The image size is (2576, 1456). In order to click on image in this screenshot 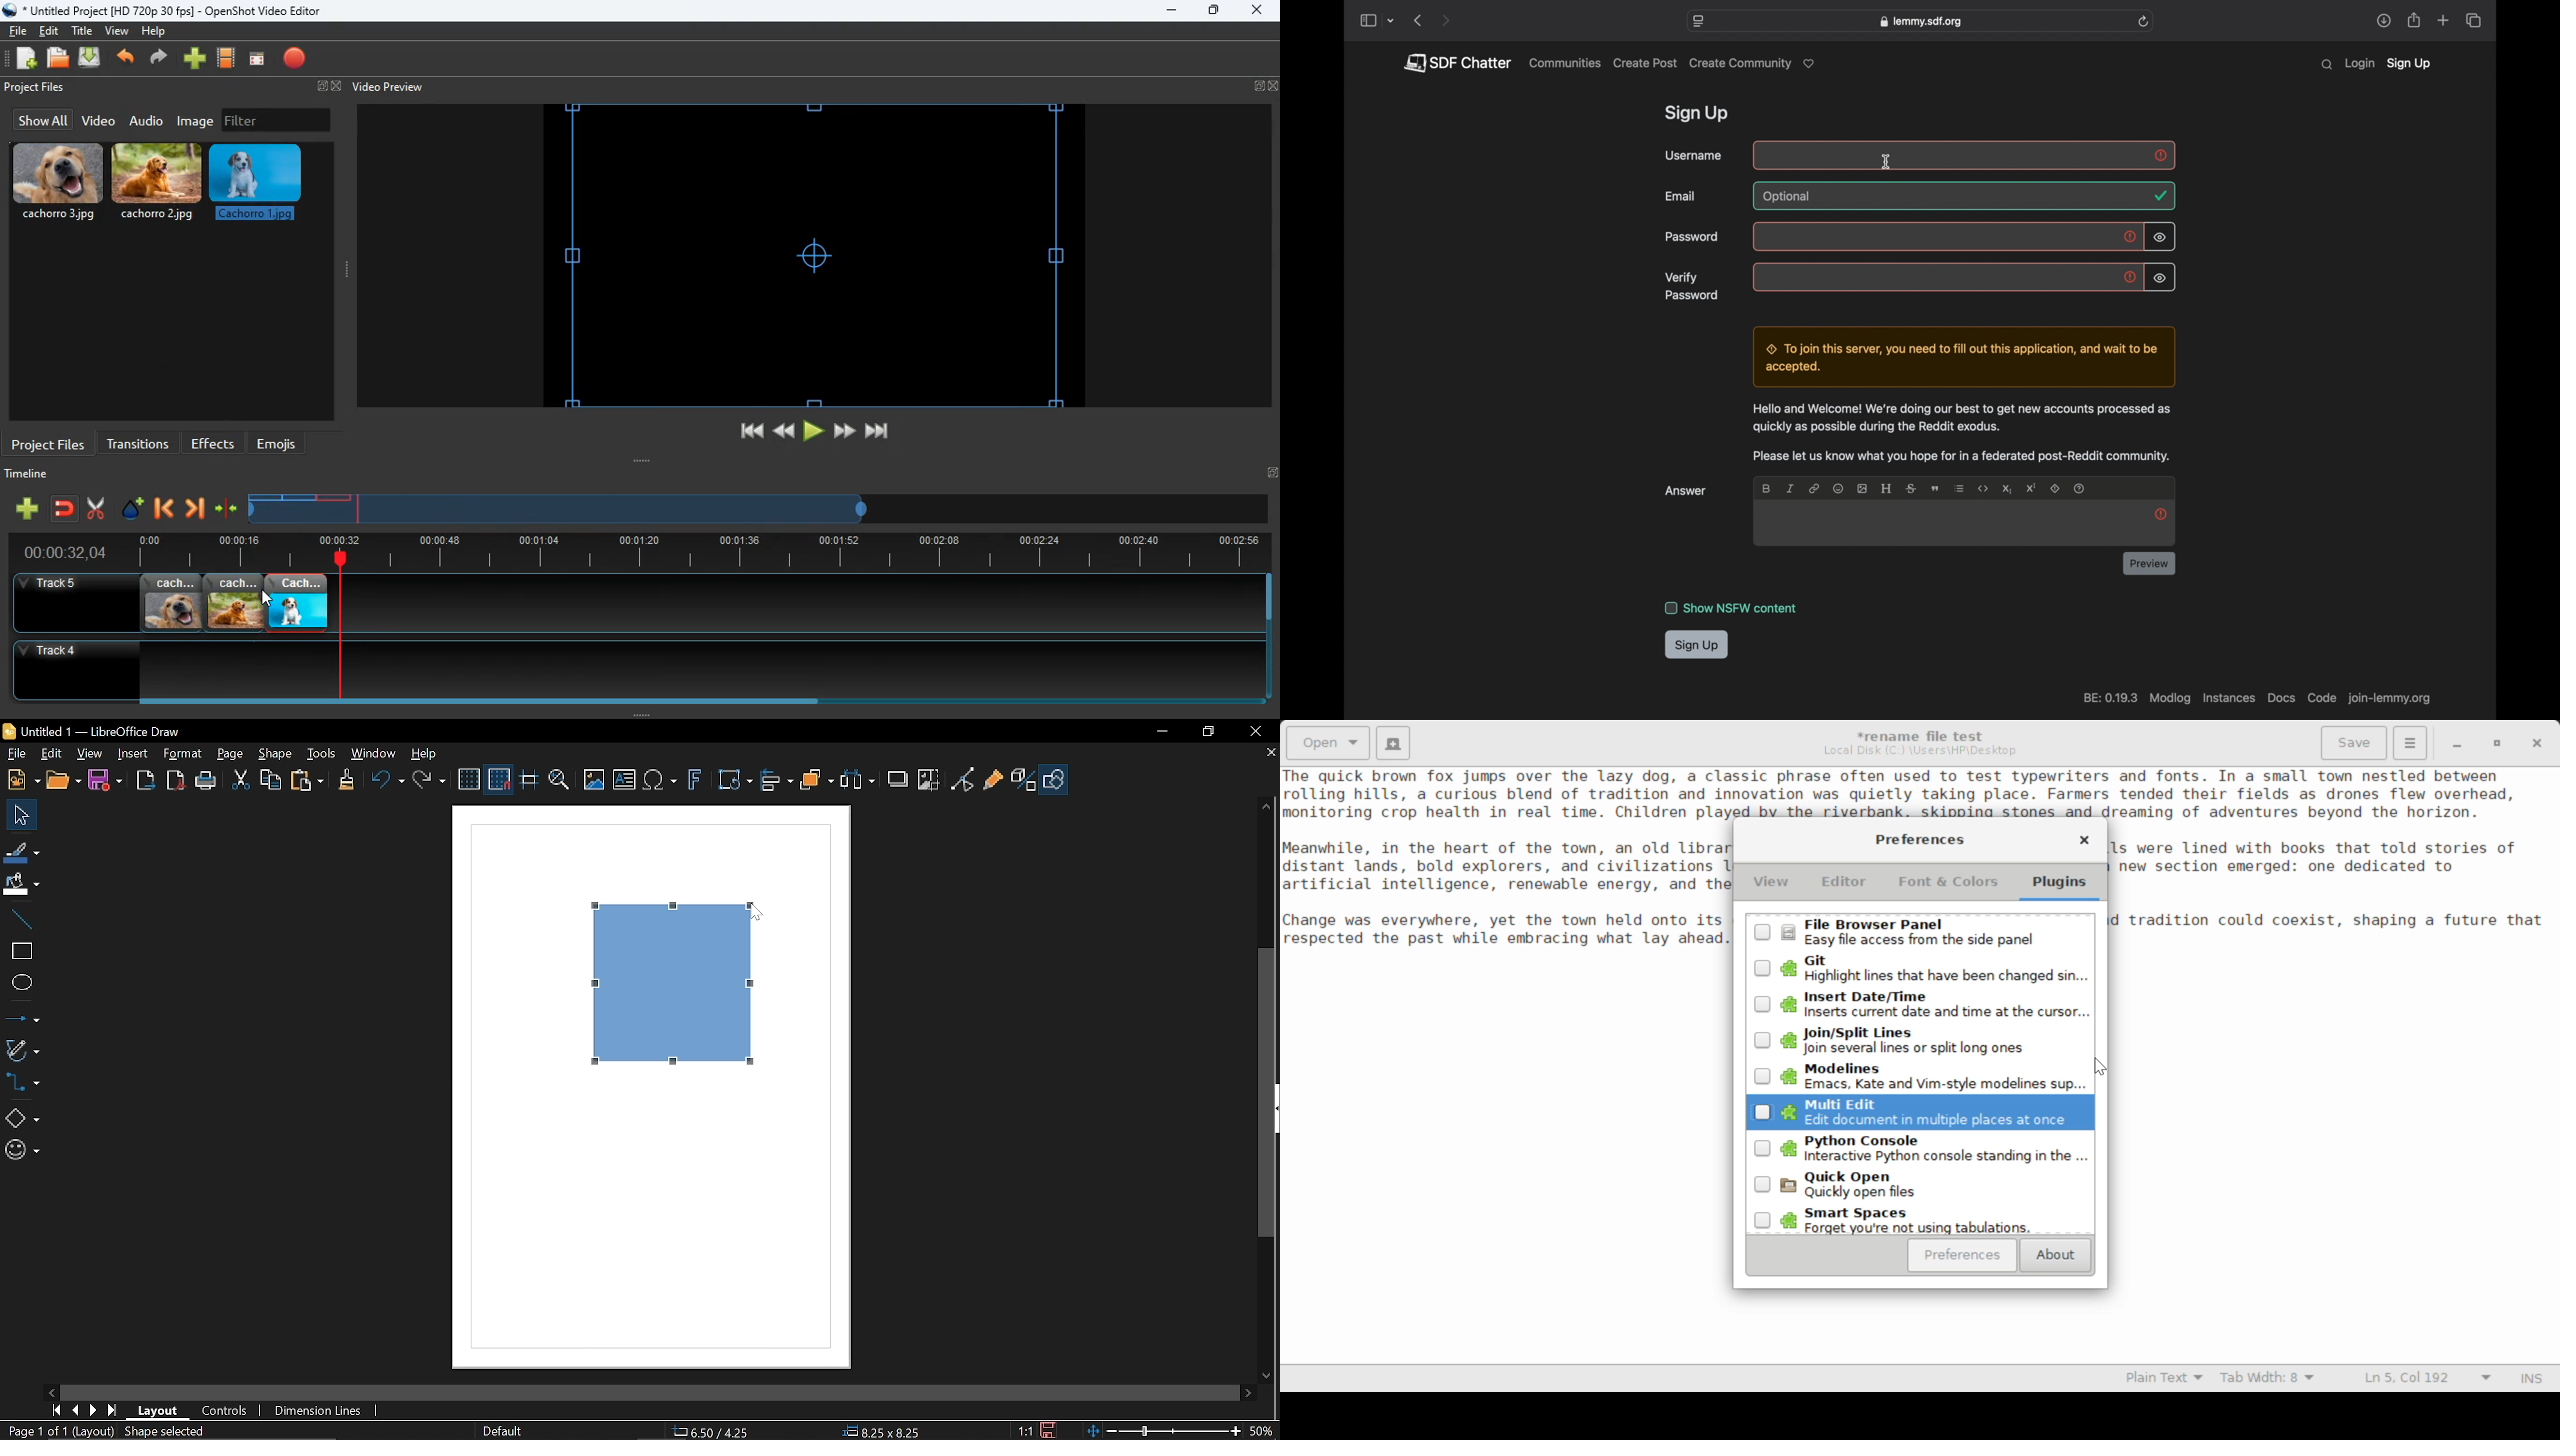, I will do `click(1861, 488)`.